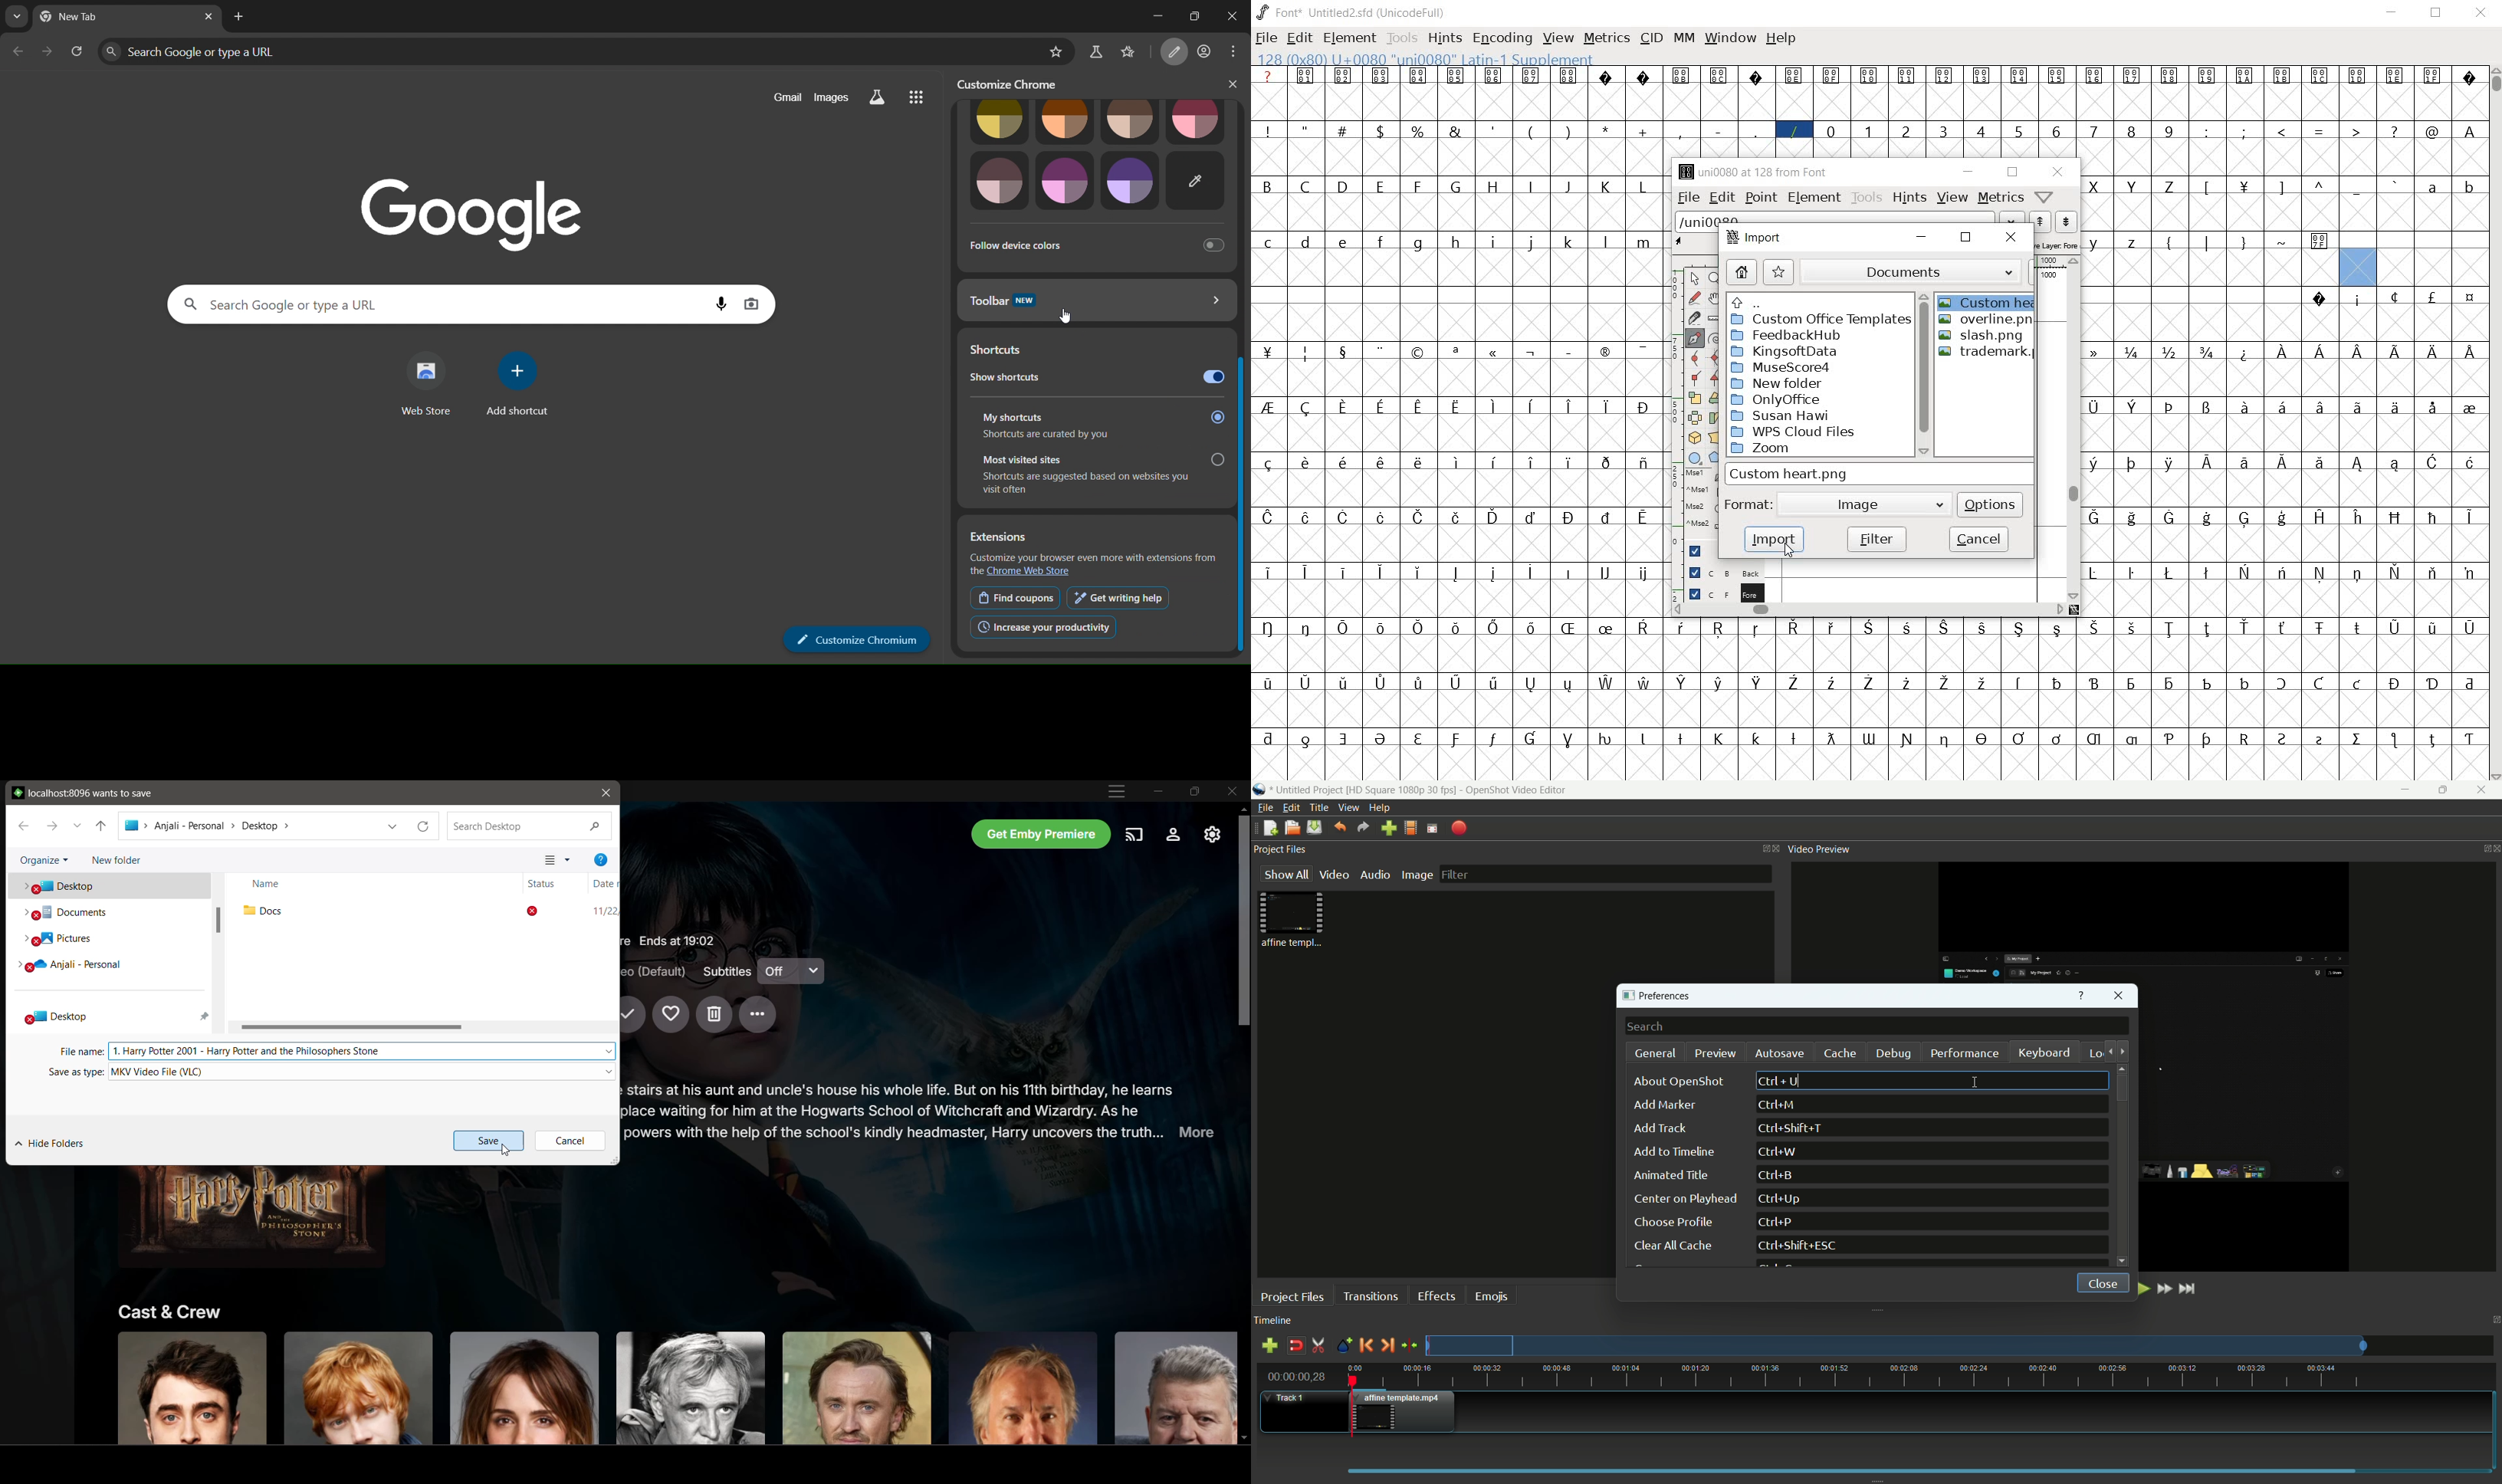 This screenshot has height=1484, width=2520. Describe the element at coordinates (1493, 1295) in the screenshot. I see `emojis` at that location.